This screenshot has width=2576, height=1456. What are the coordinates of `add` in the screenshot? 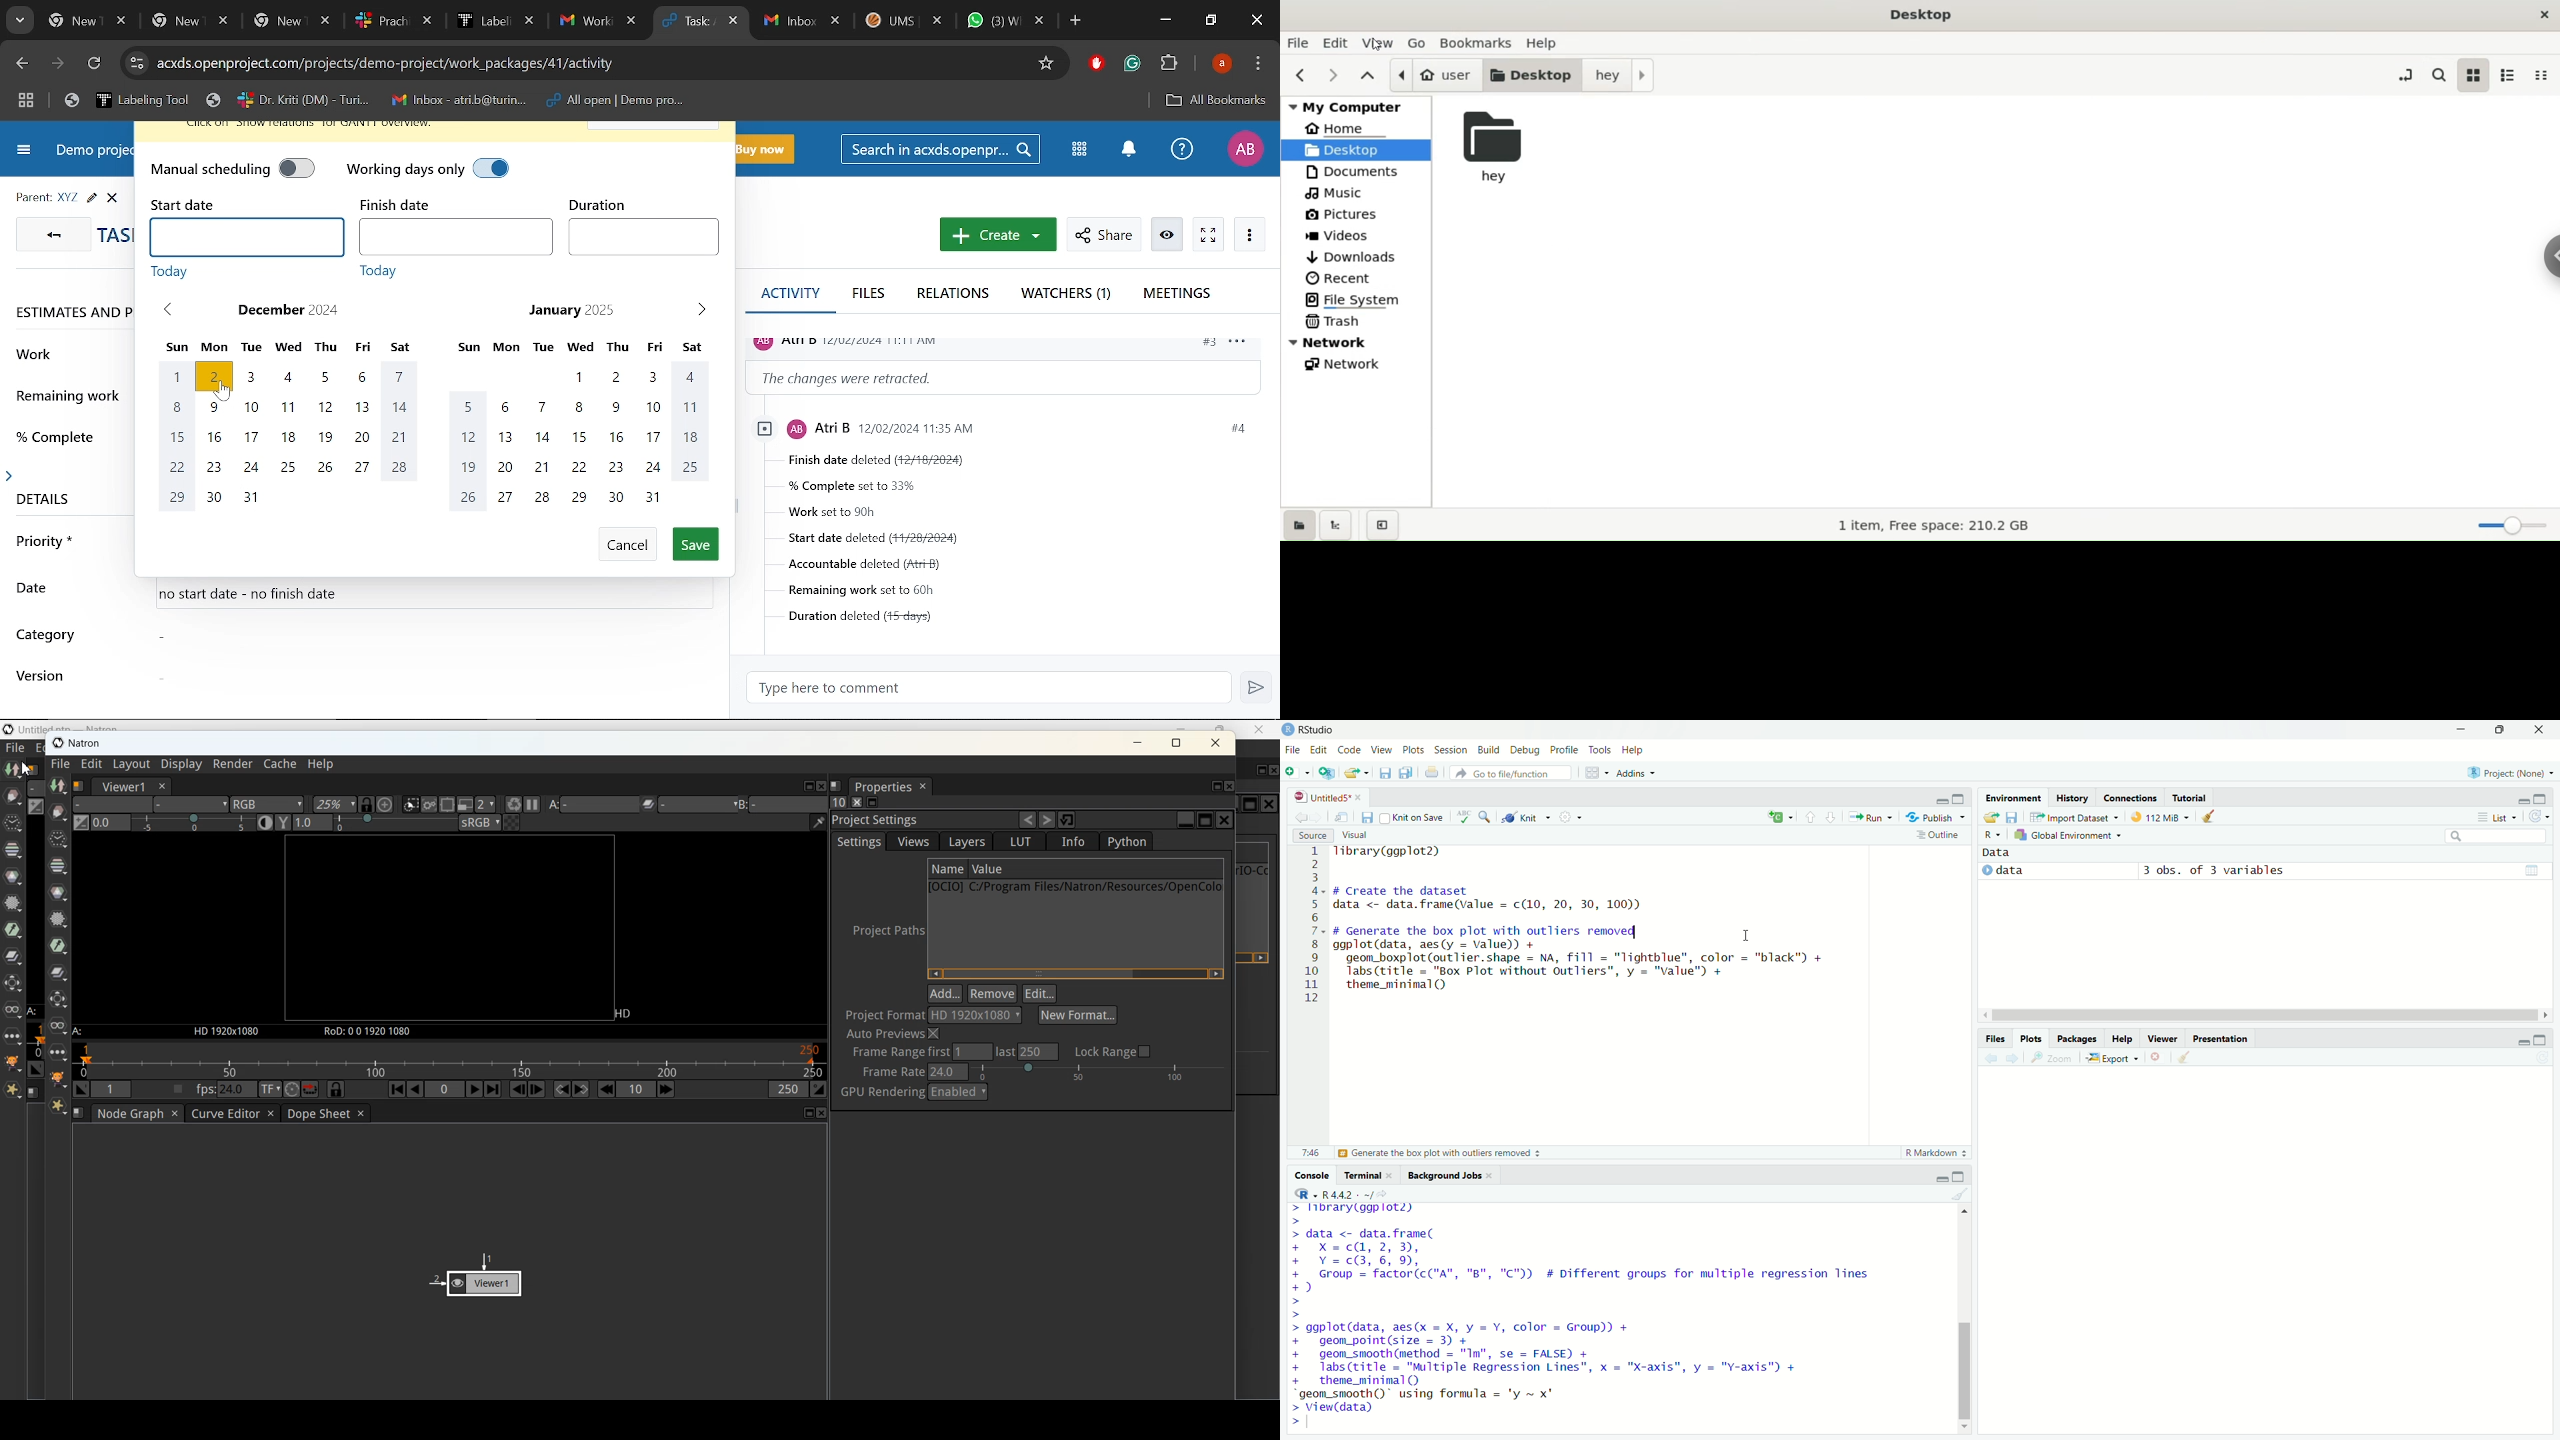 It's located at (1327, 775).